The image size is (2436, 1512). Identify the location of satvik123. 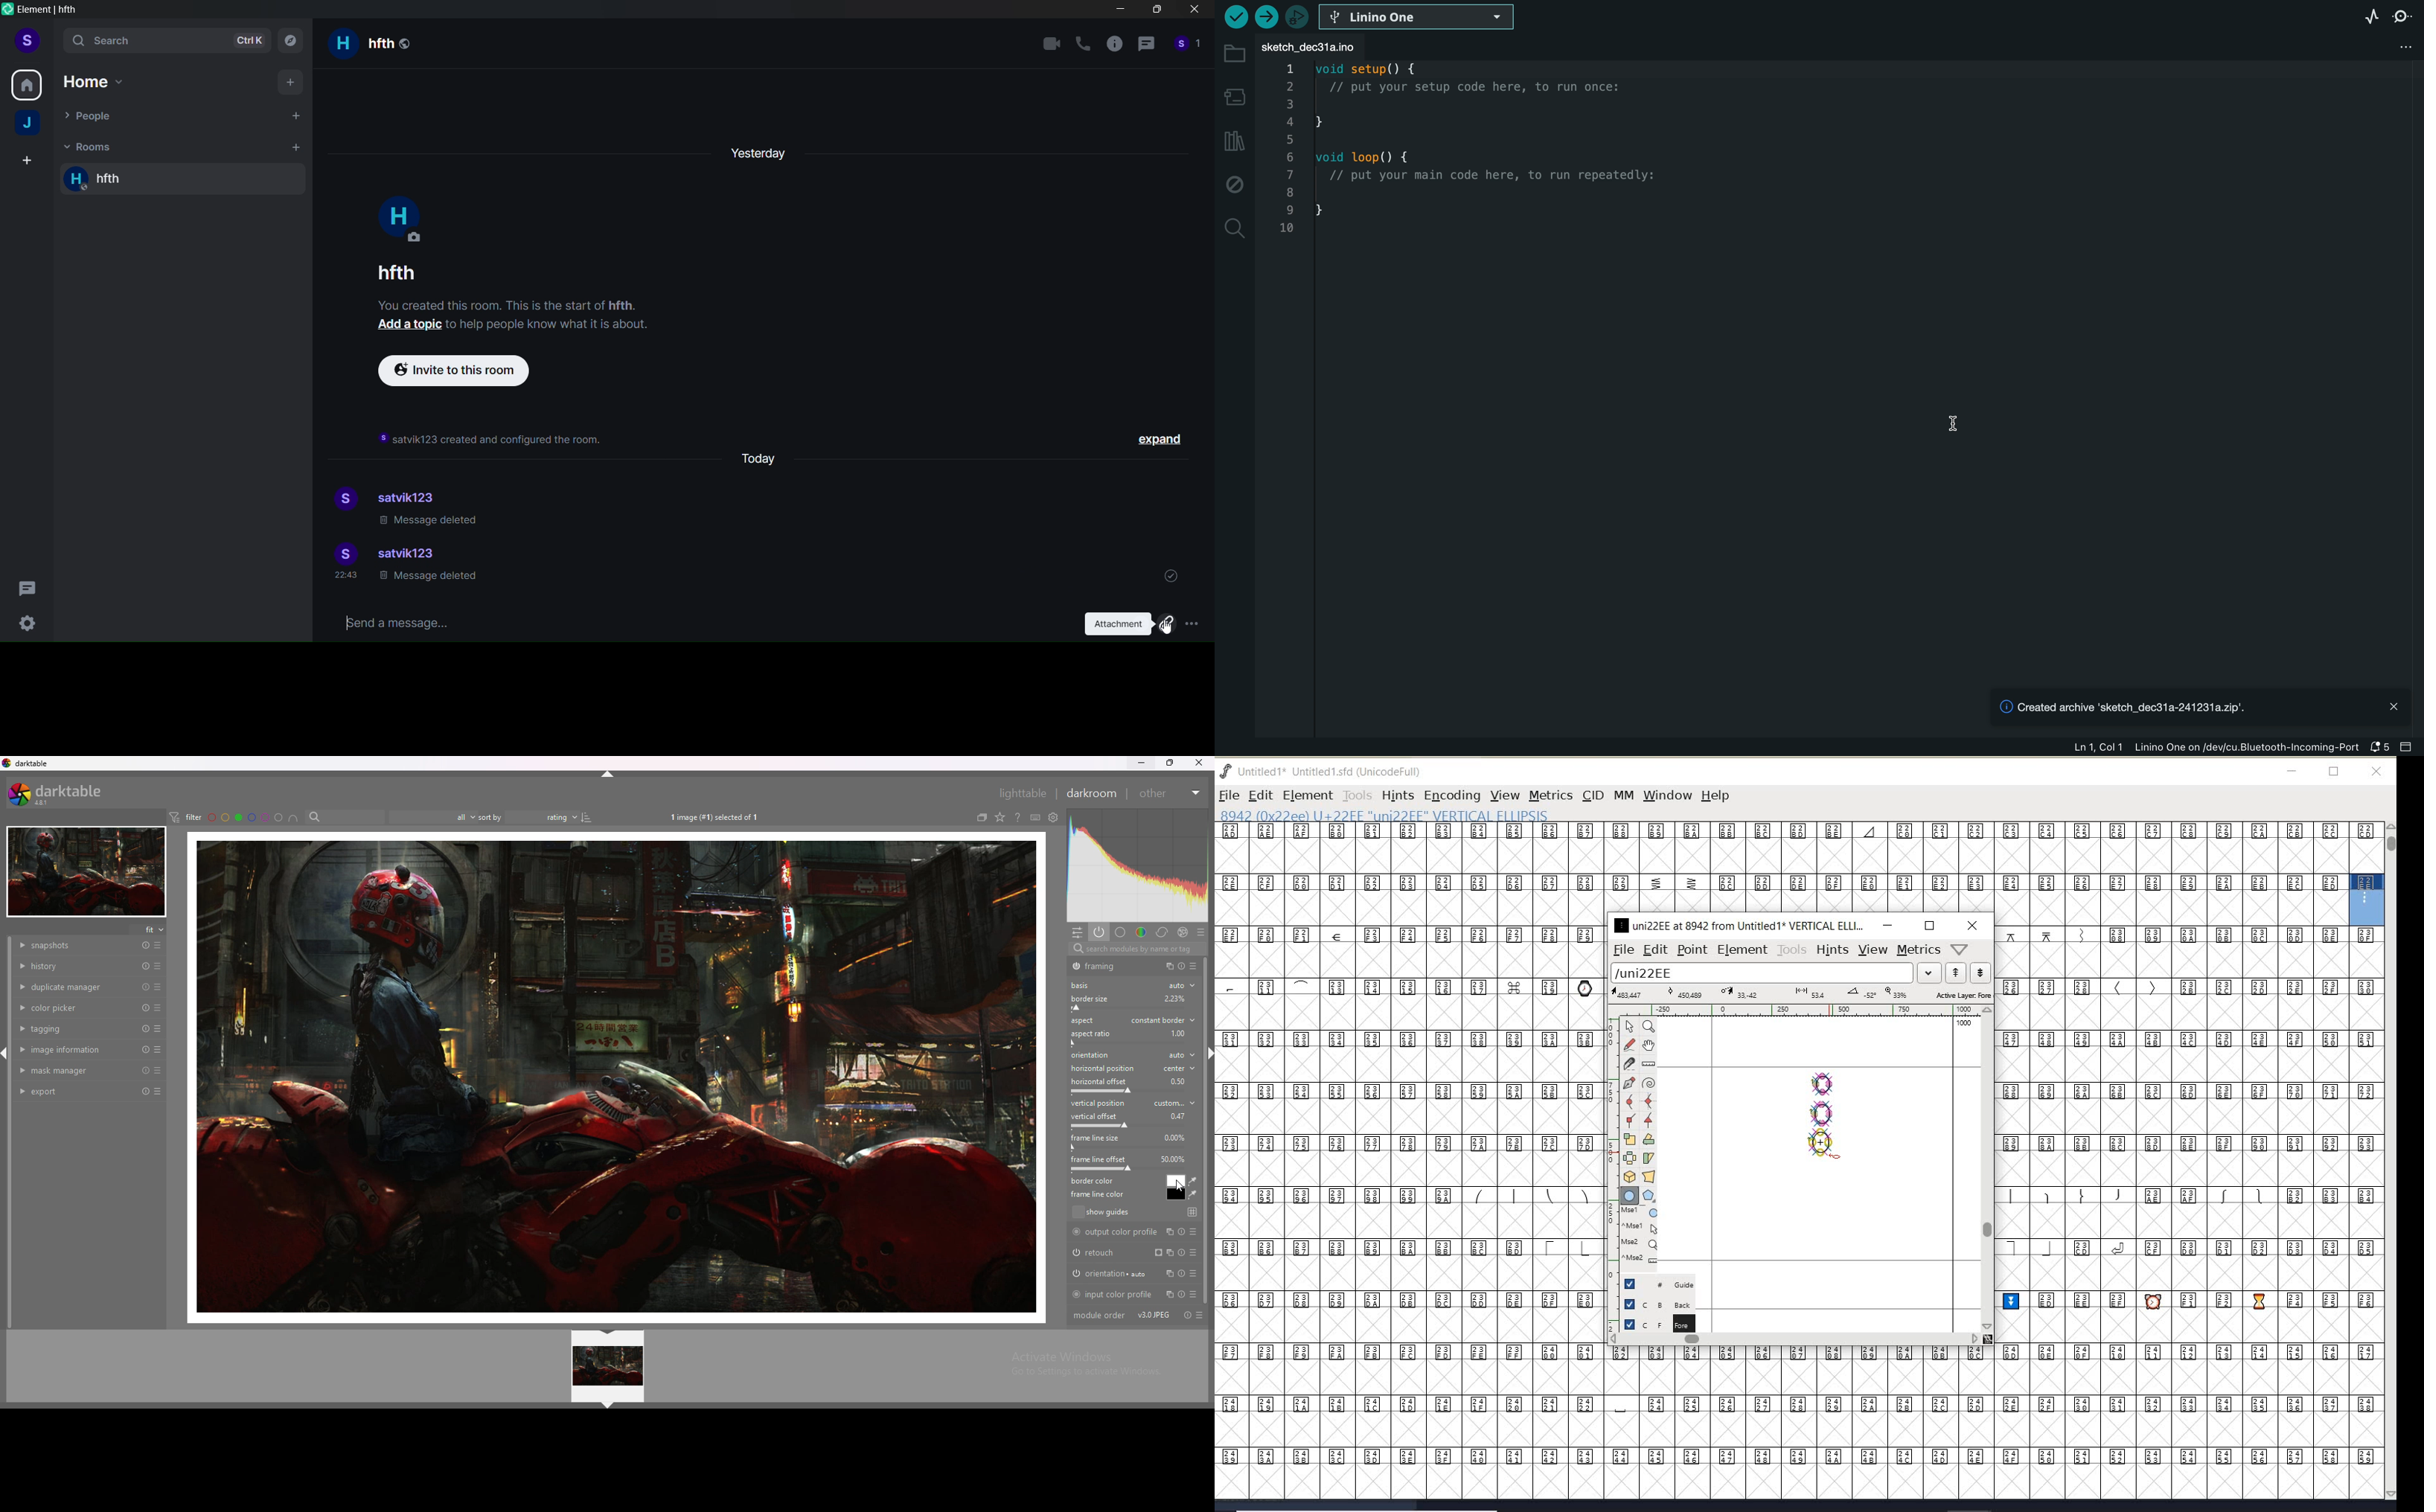
(409, 555).